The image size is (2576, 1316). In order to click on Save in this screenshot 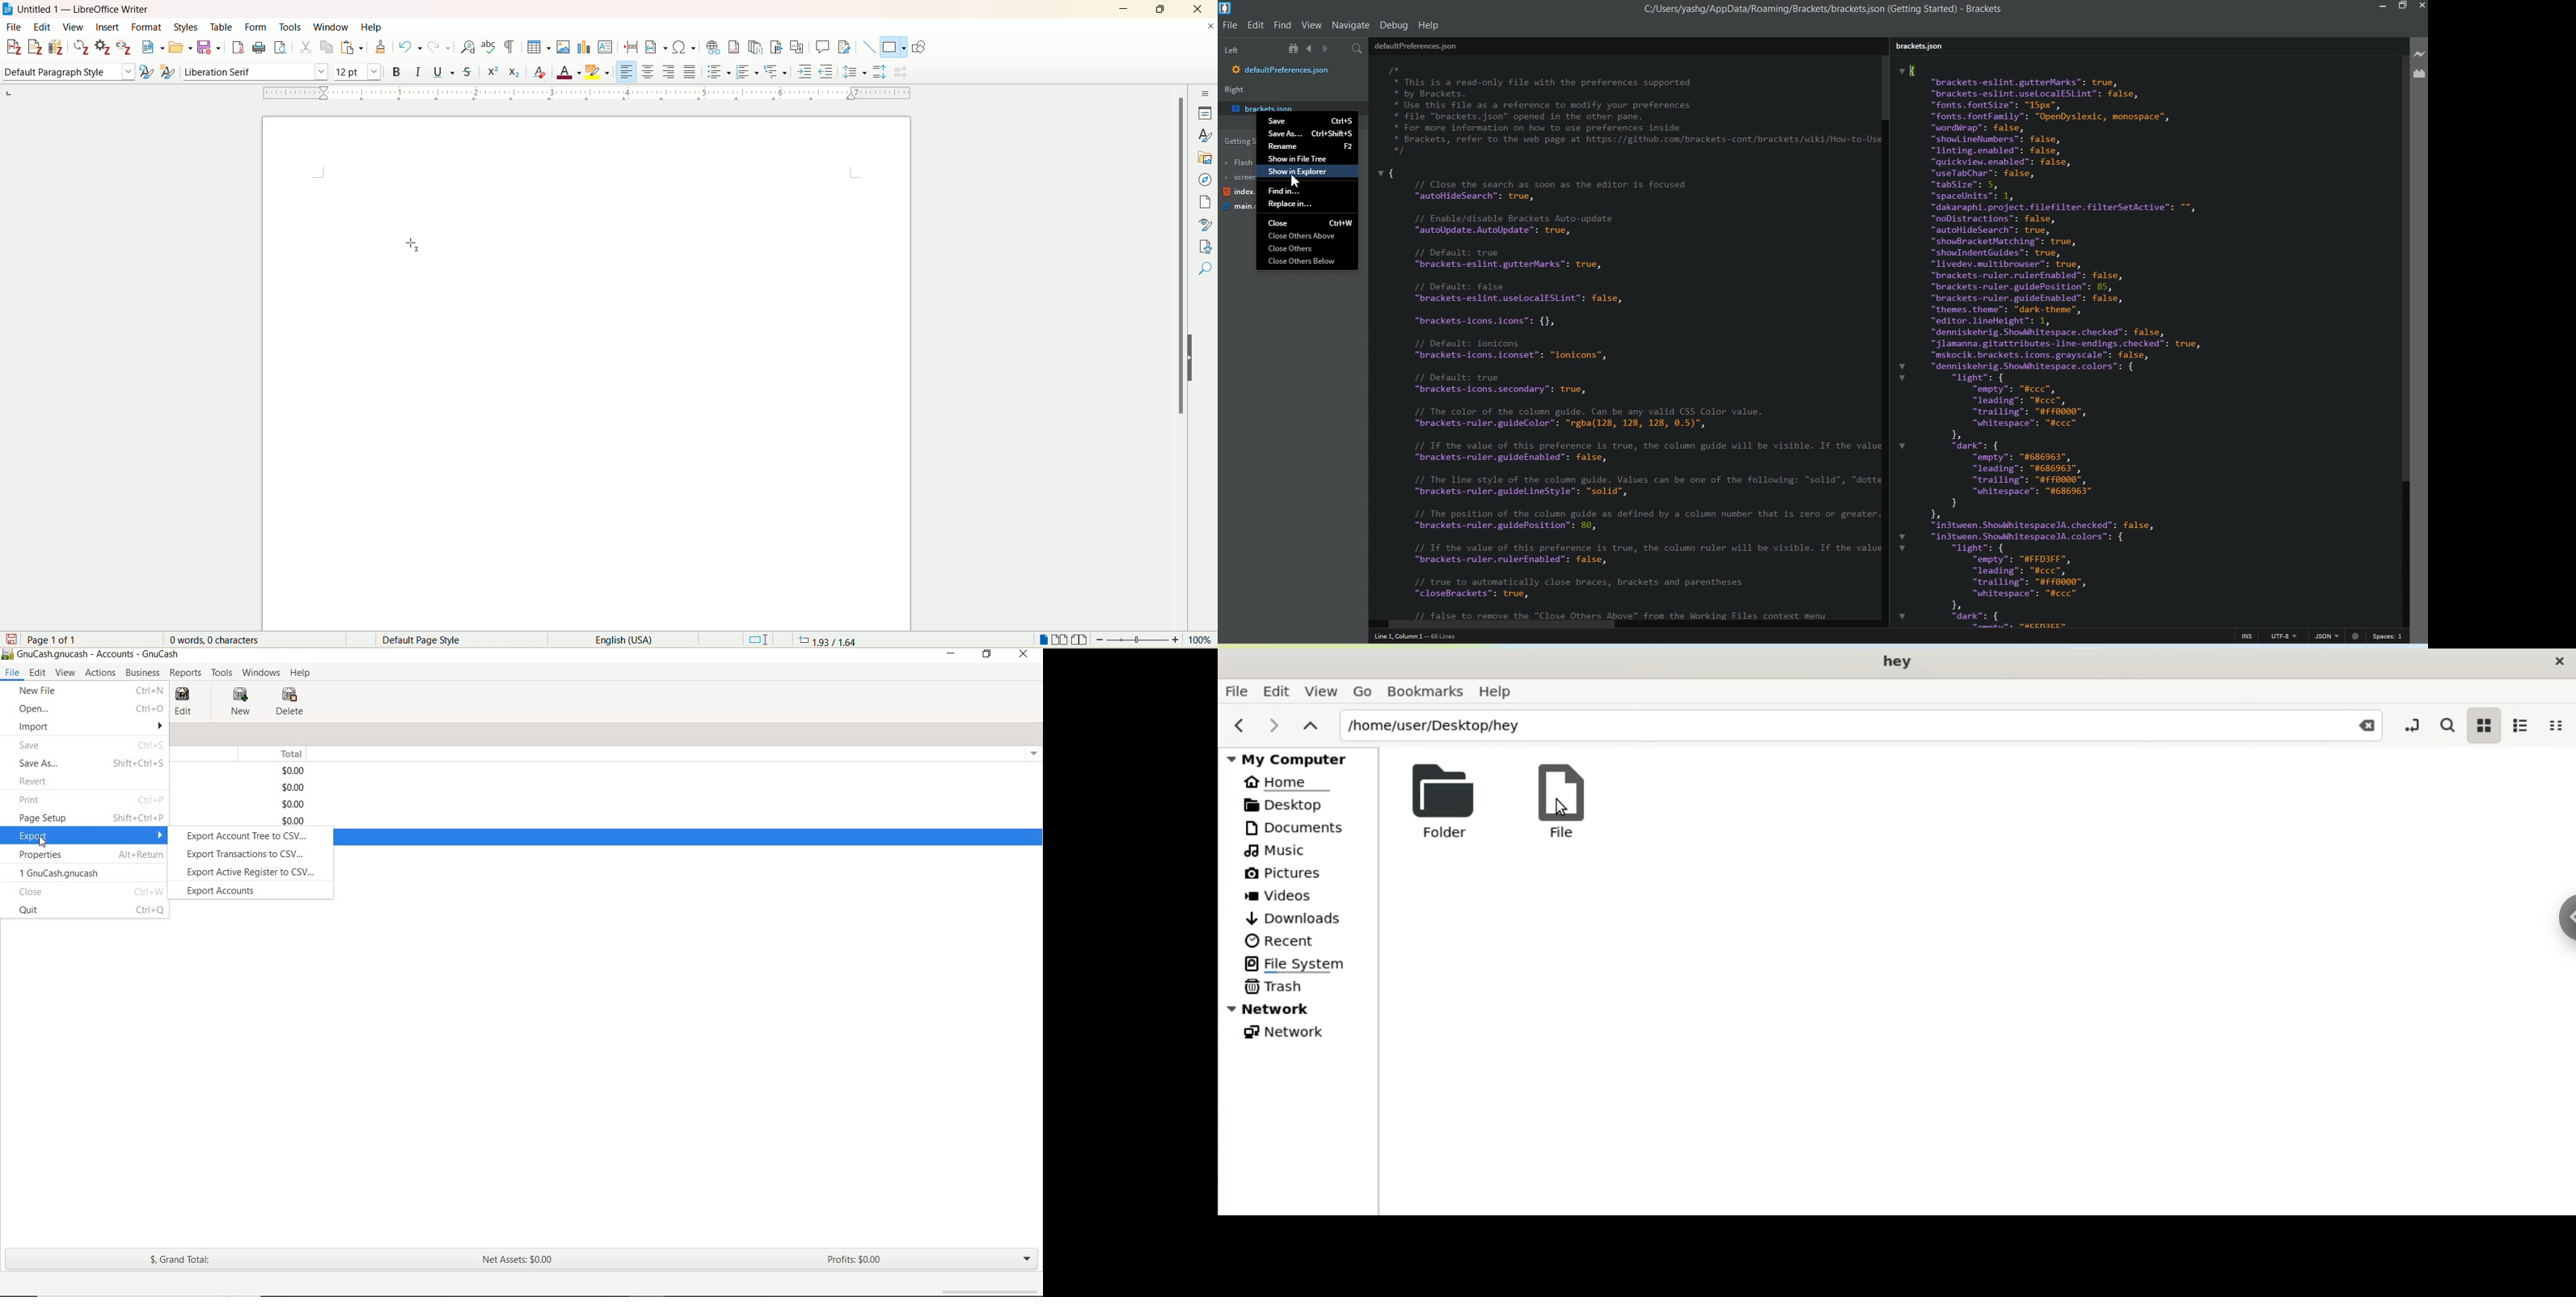, I will do `click(1307, 119)`.